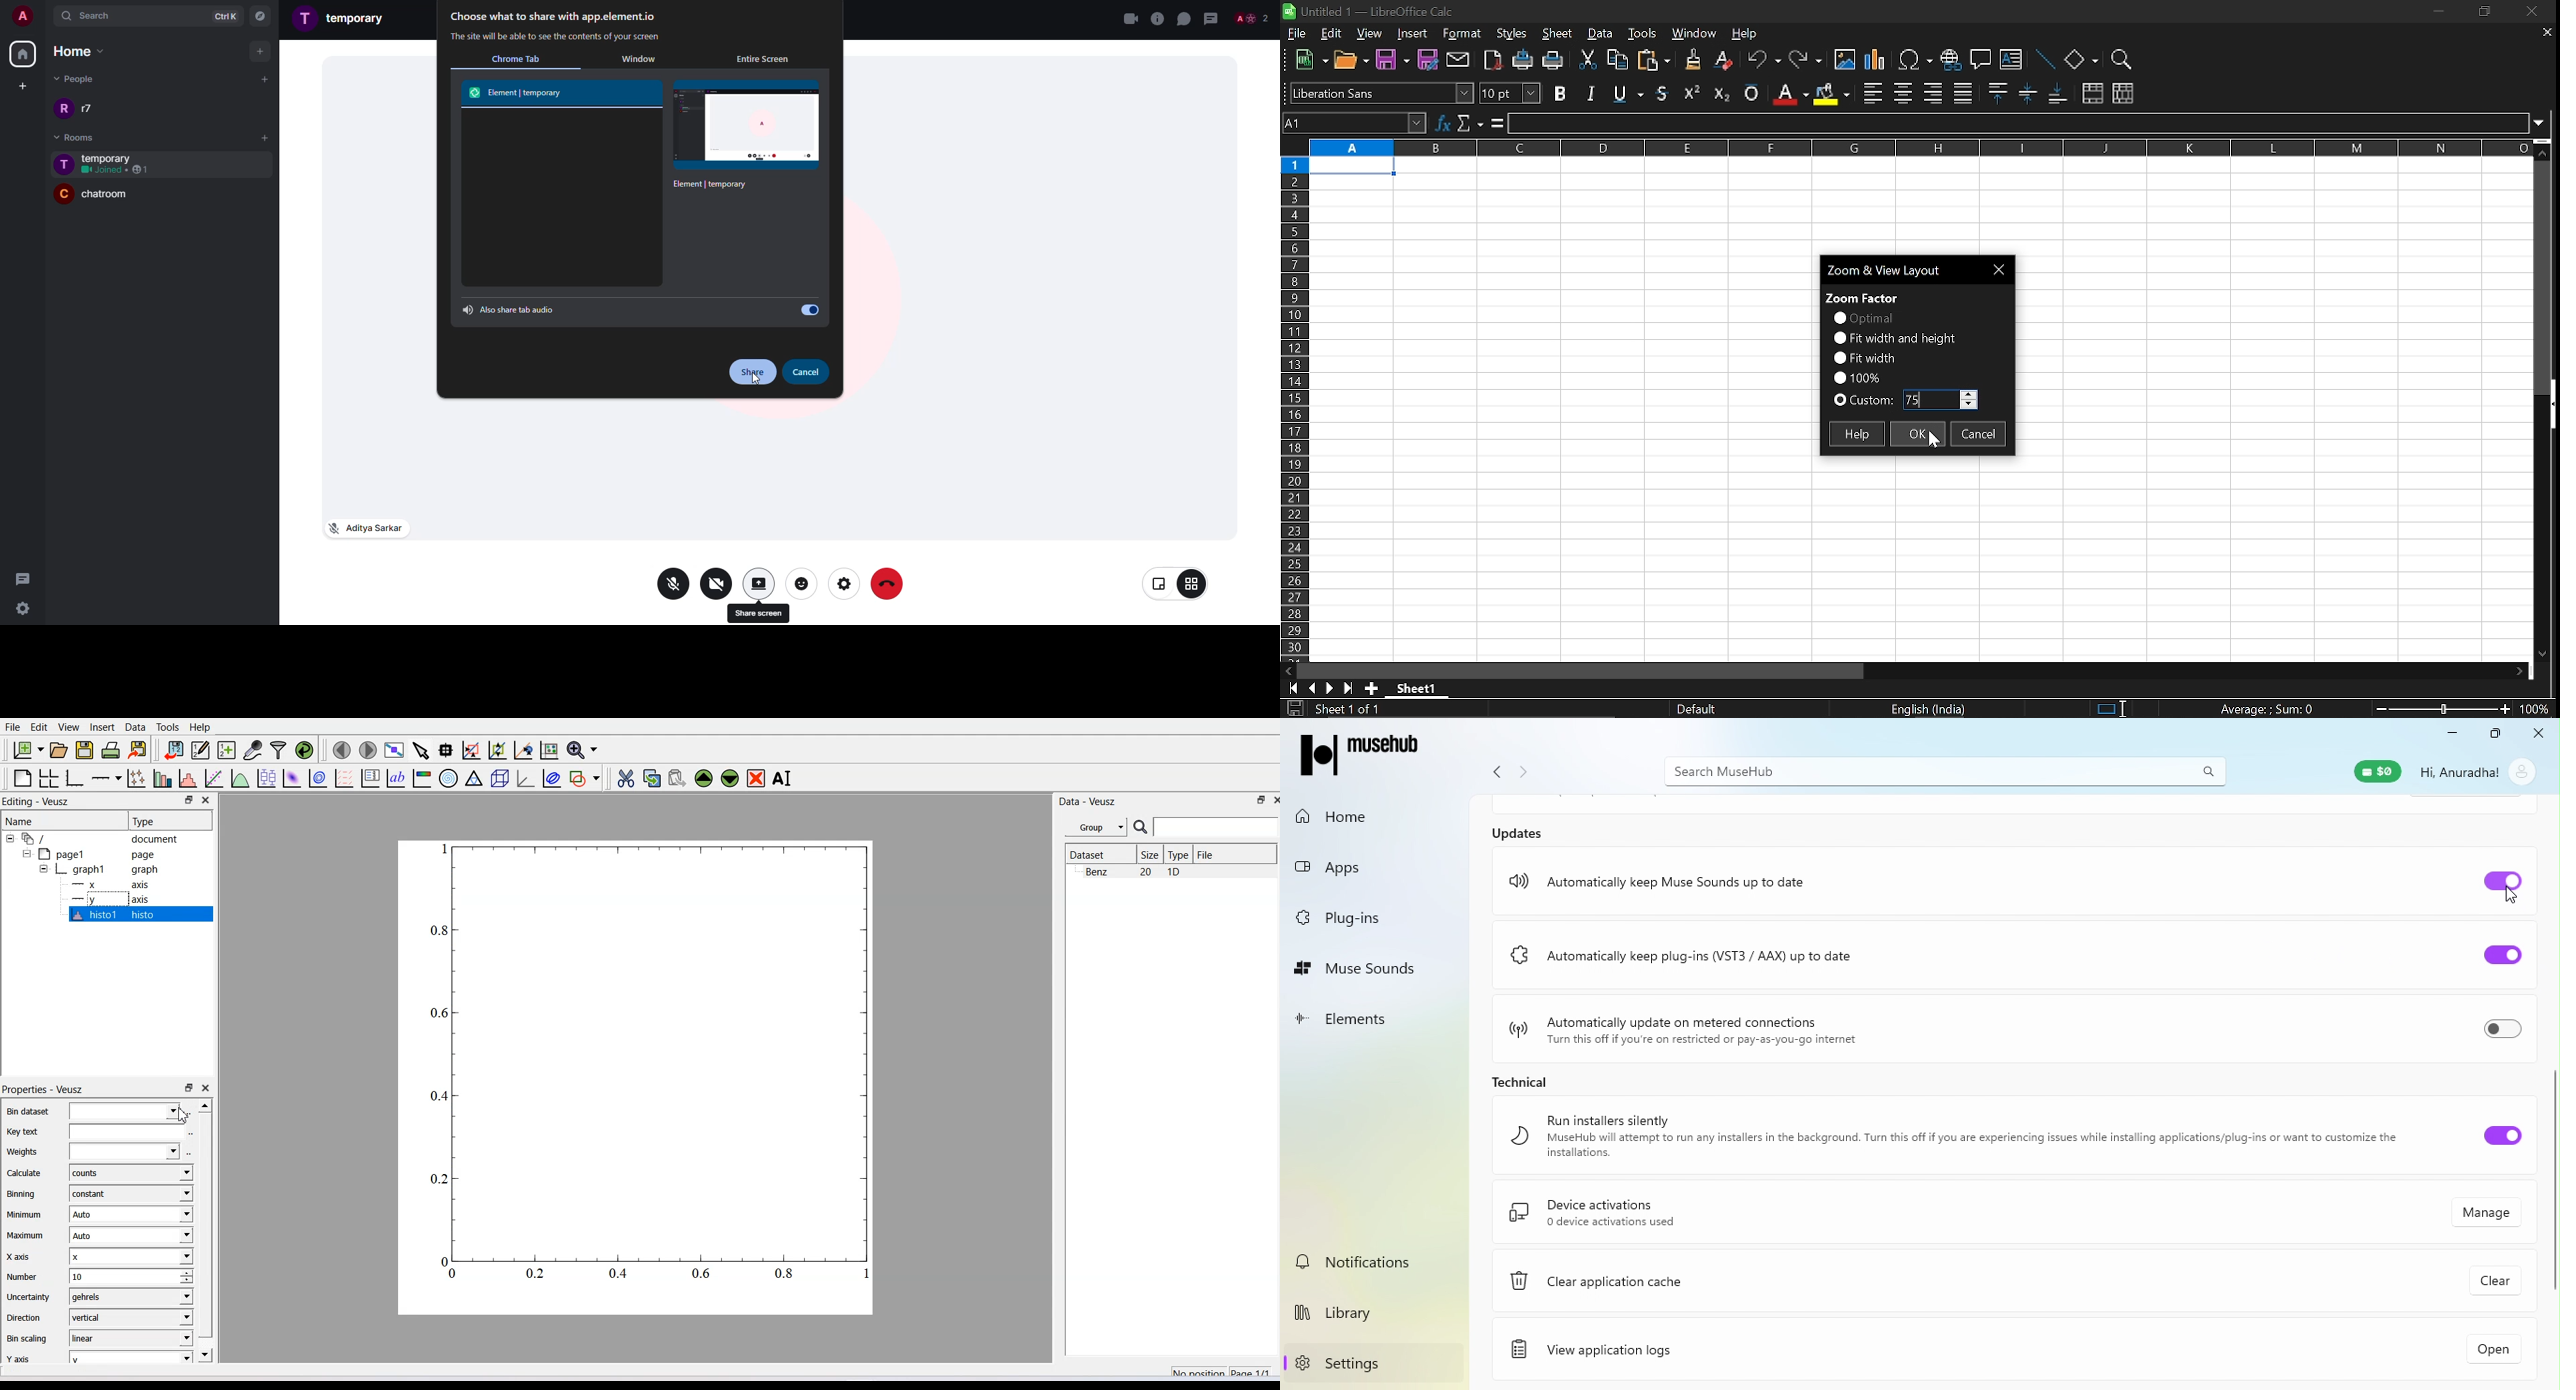  What do you see at coordinates (11, 839) in the screenshot?
I see `Collapse` at bounding box center [11, 839].